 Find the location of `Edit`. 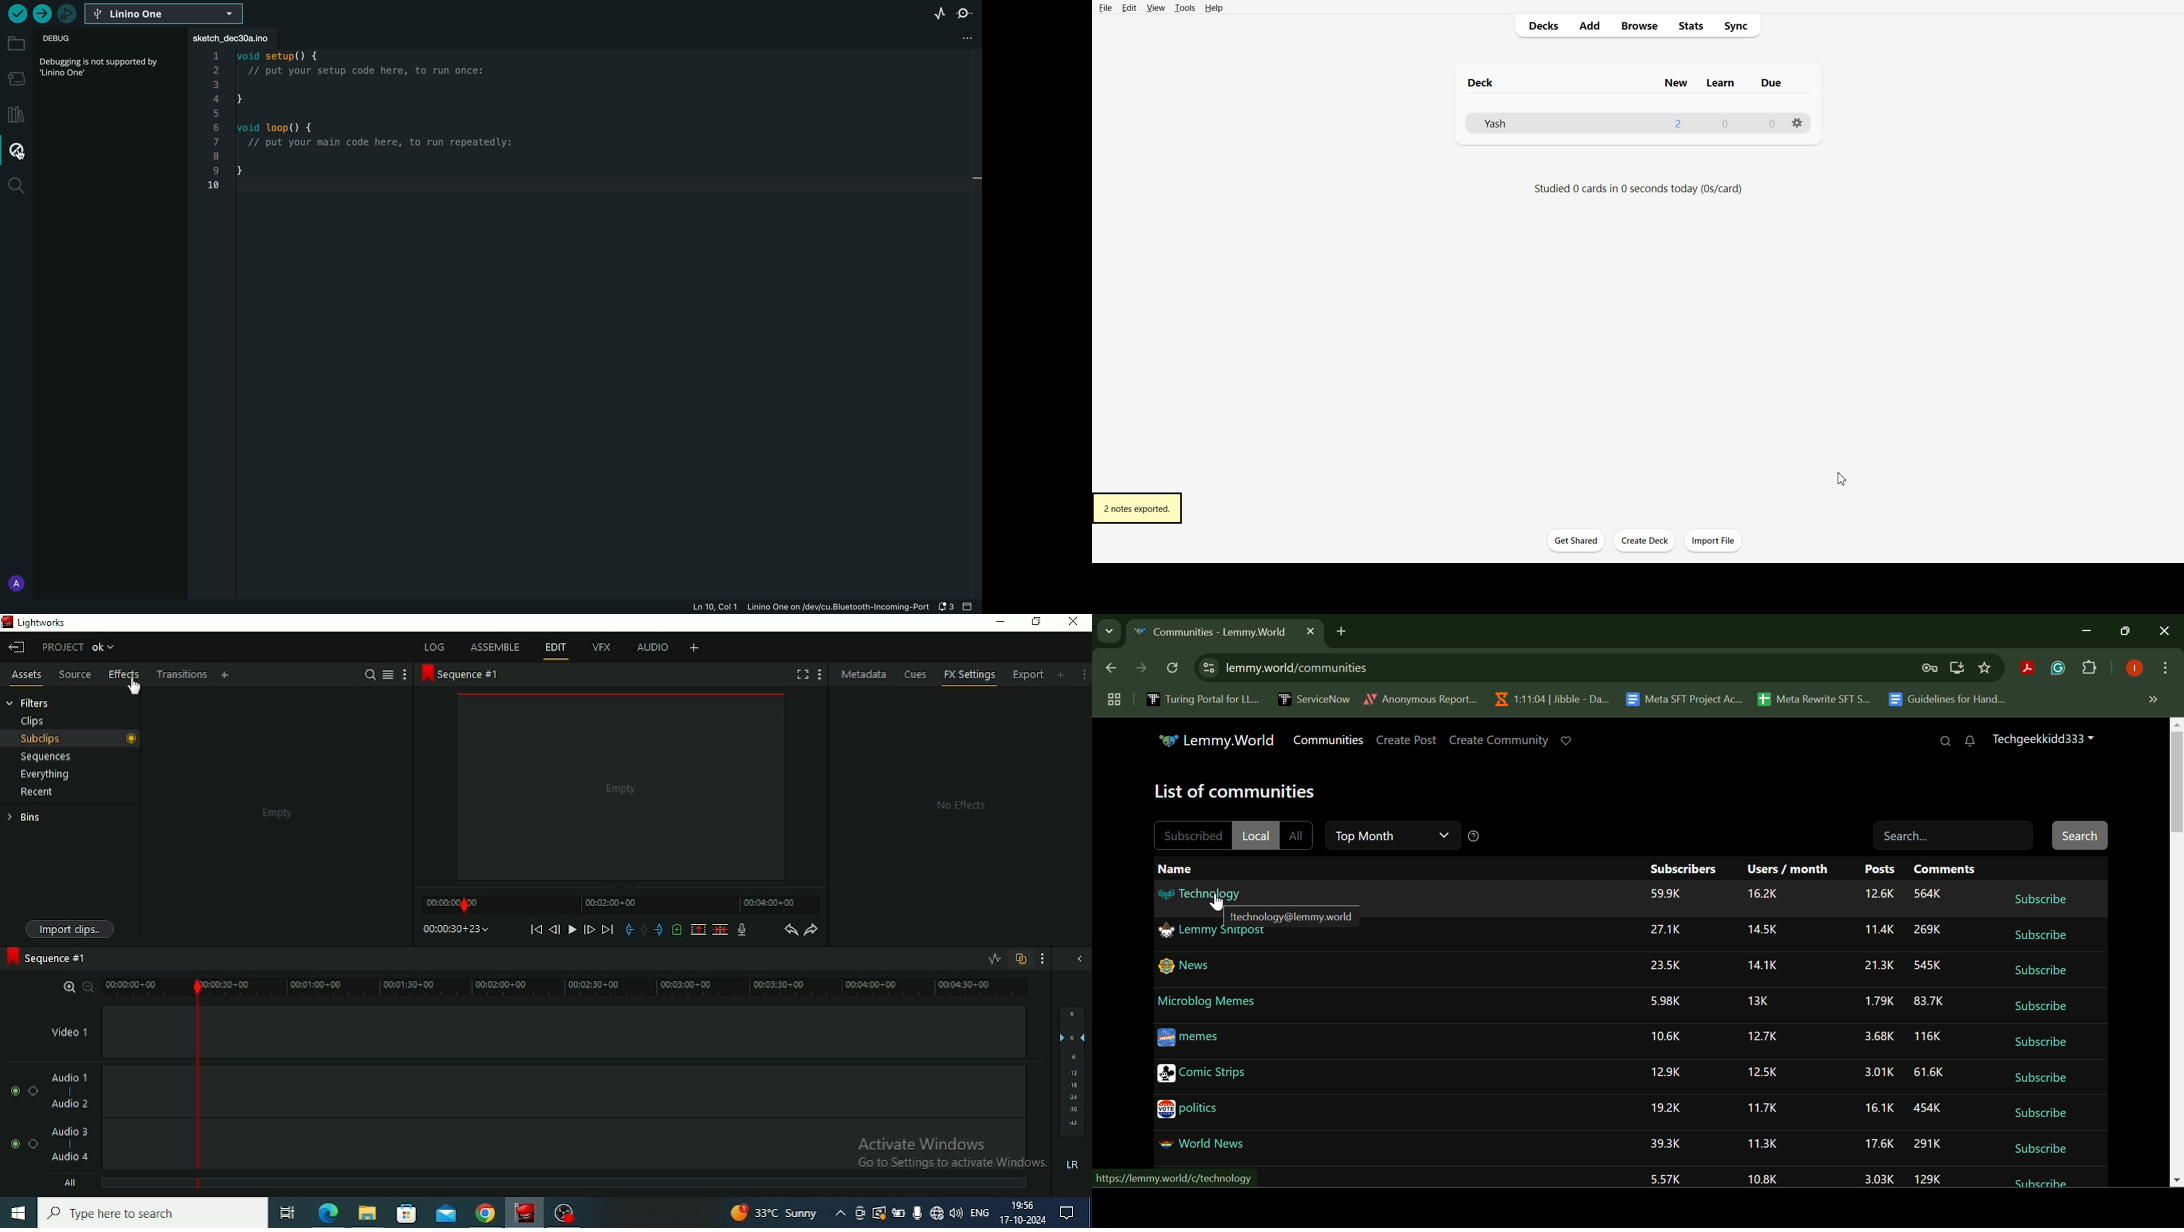

Edit is located at coordinates (1131, 8).